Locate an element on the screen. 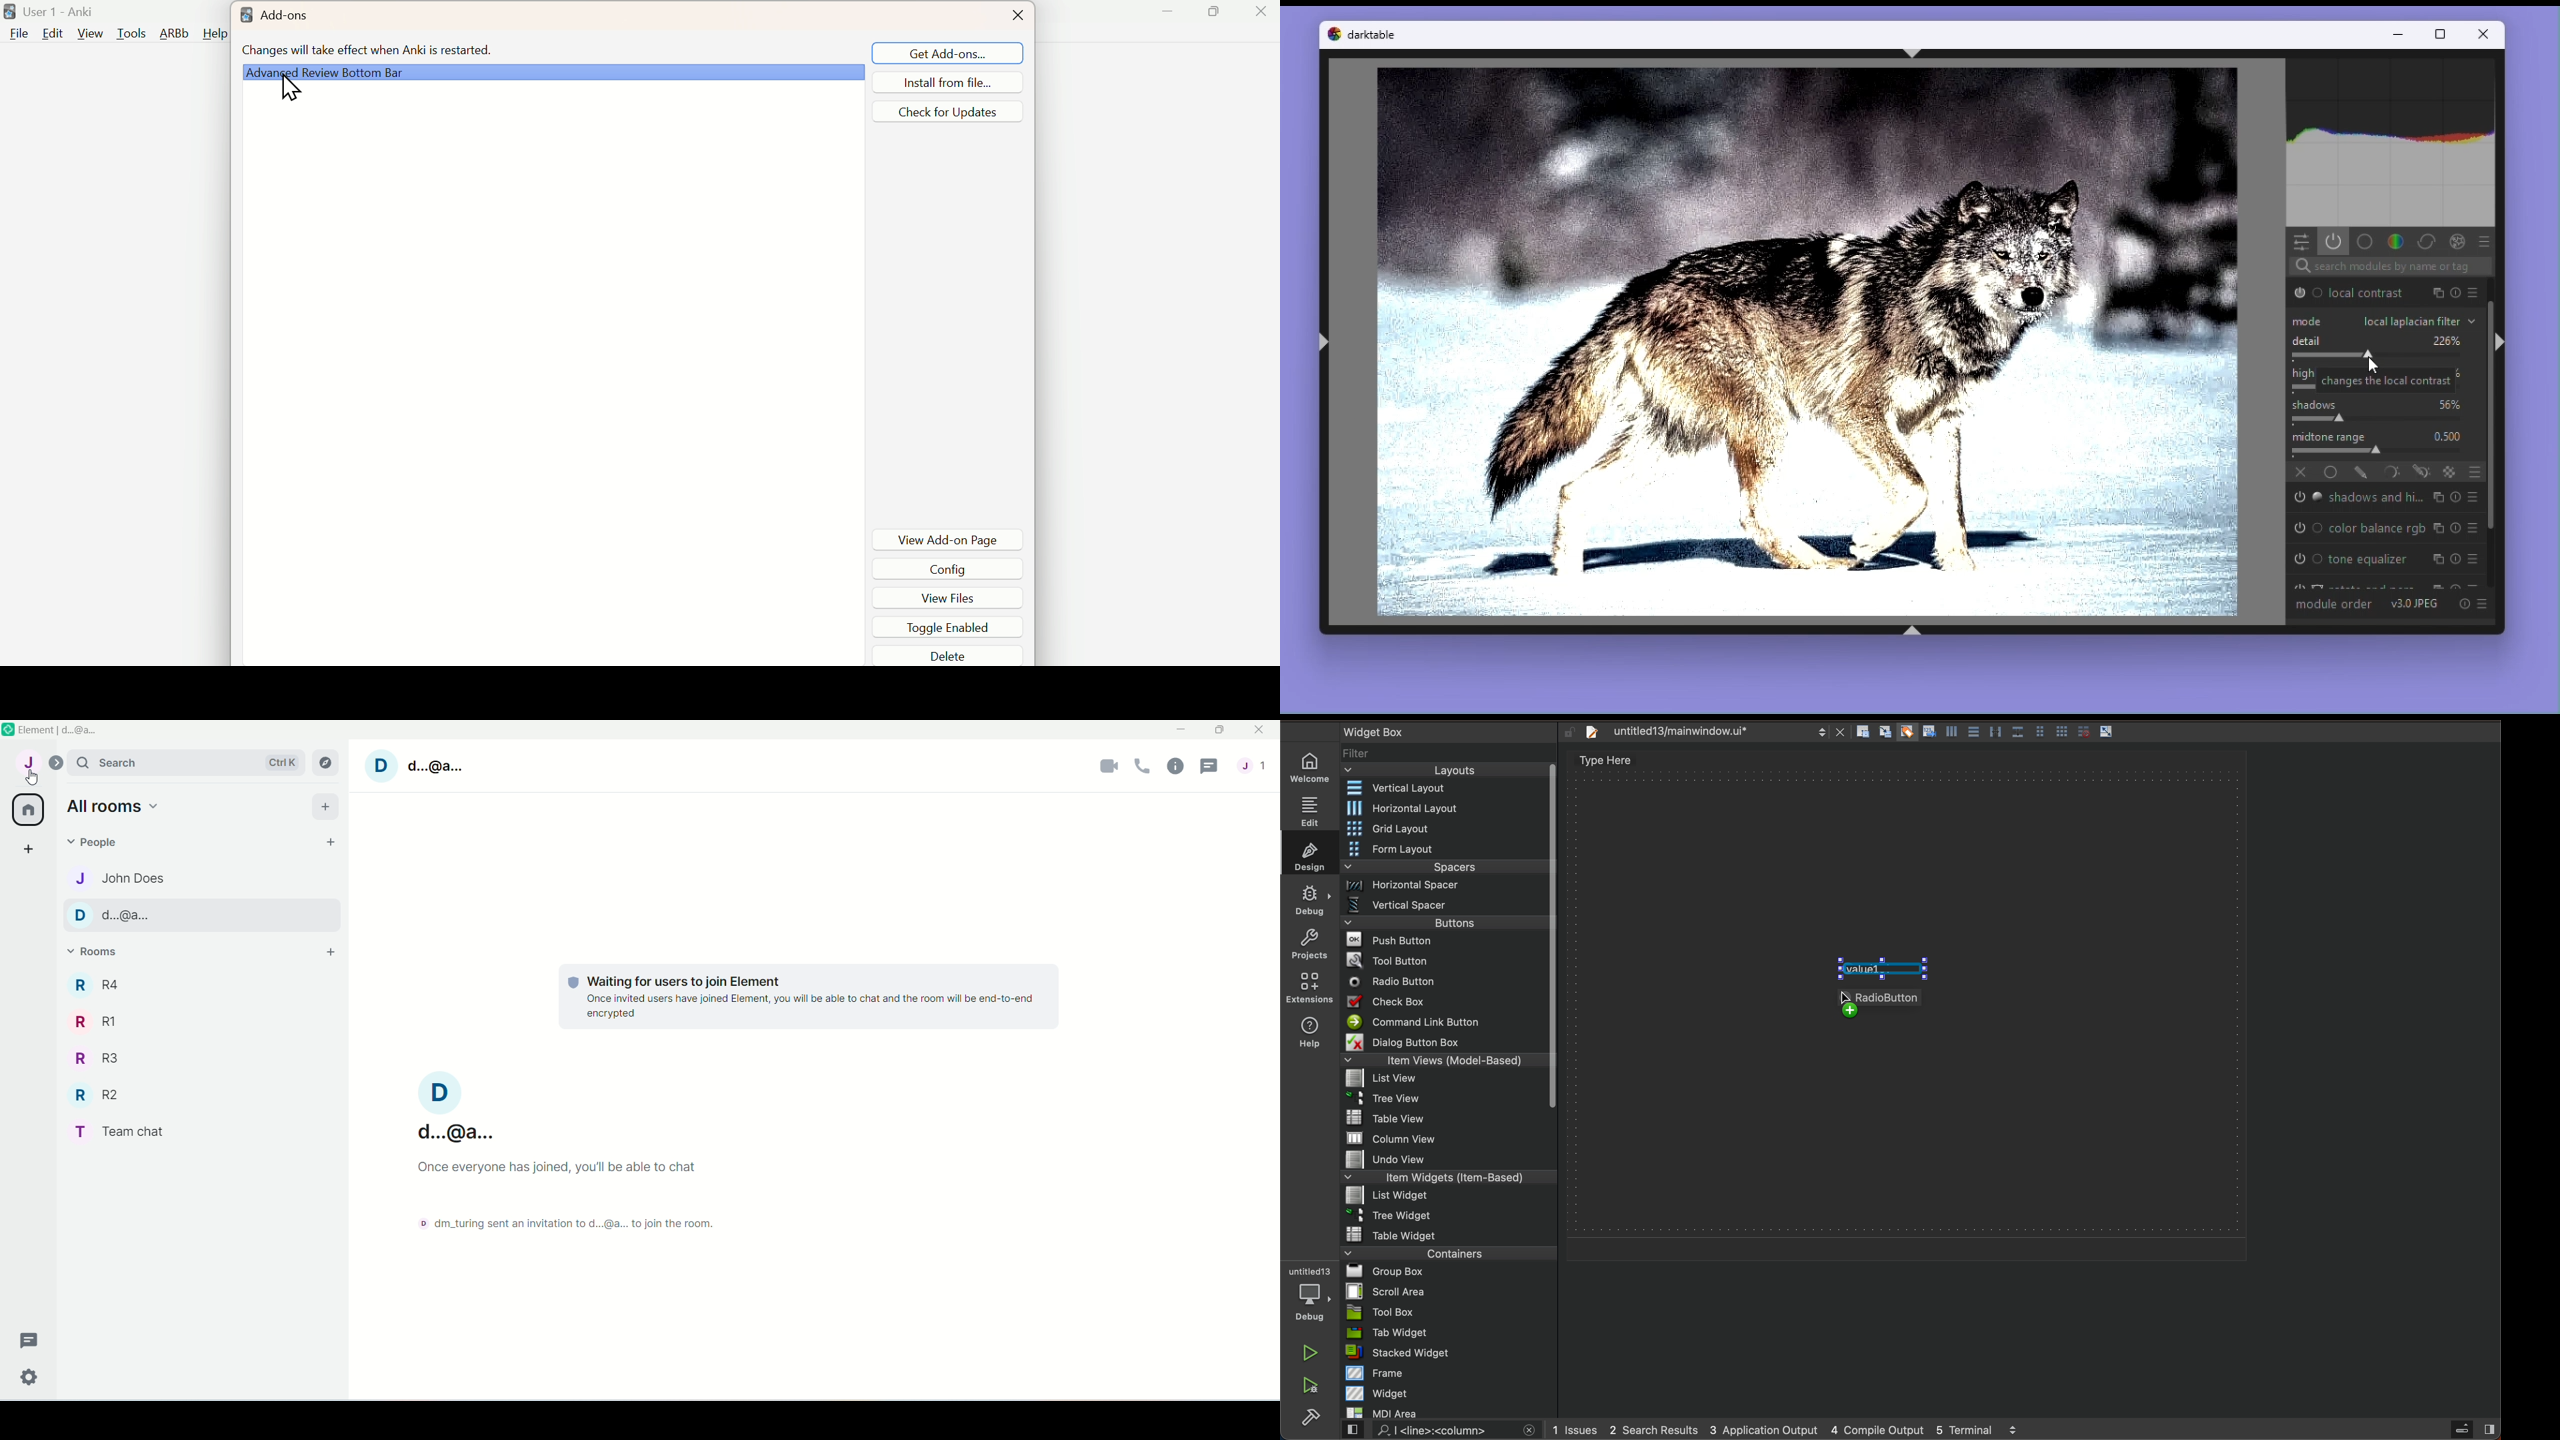  'color balance rgb' is switched off is located at coordinates (2306, 528).